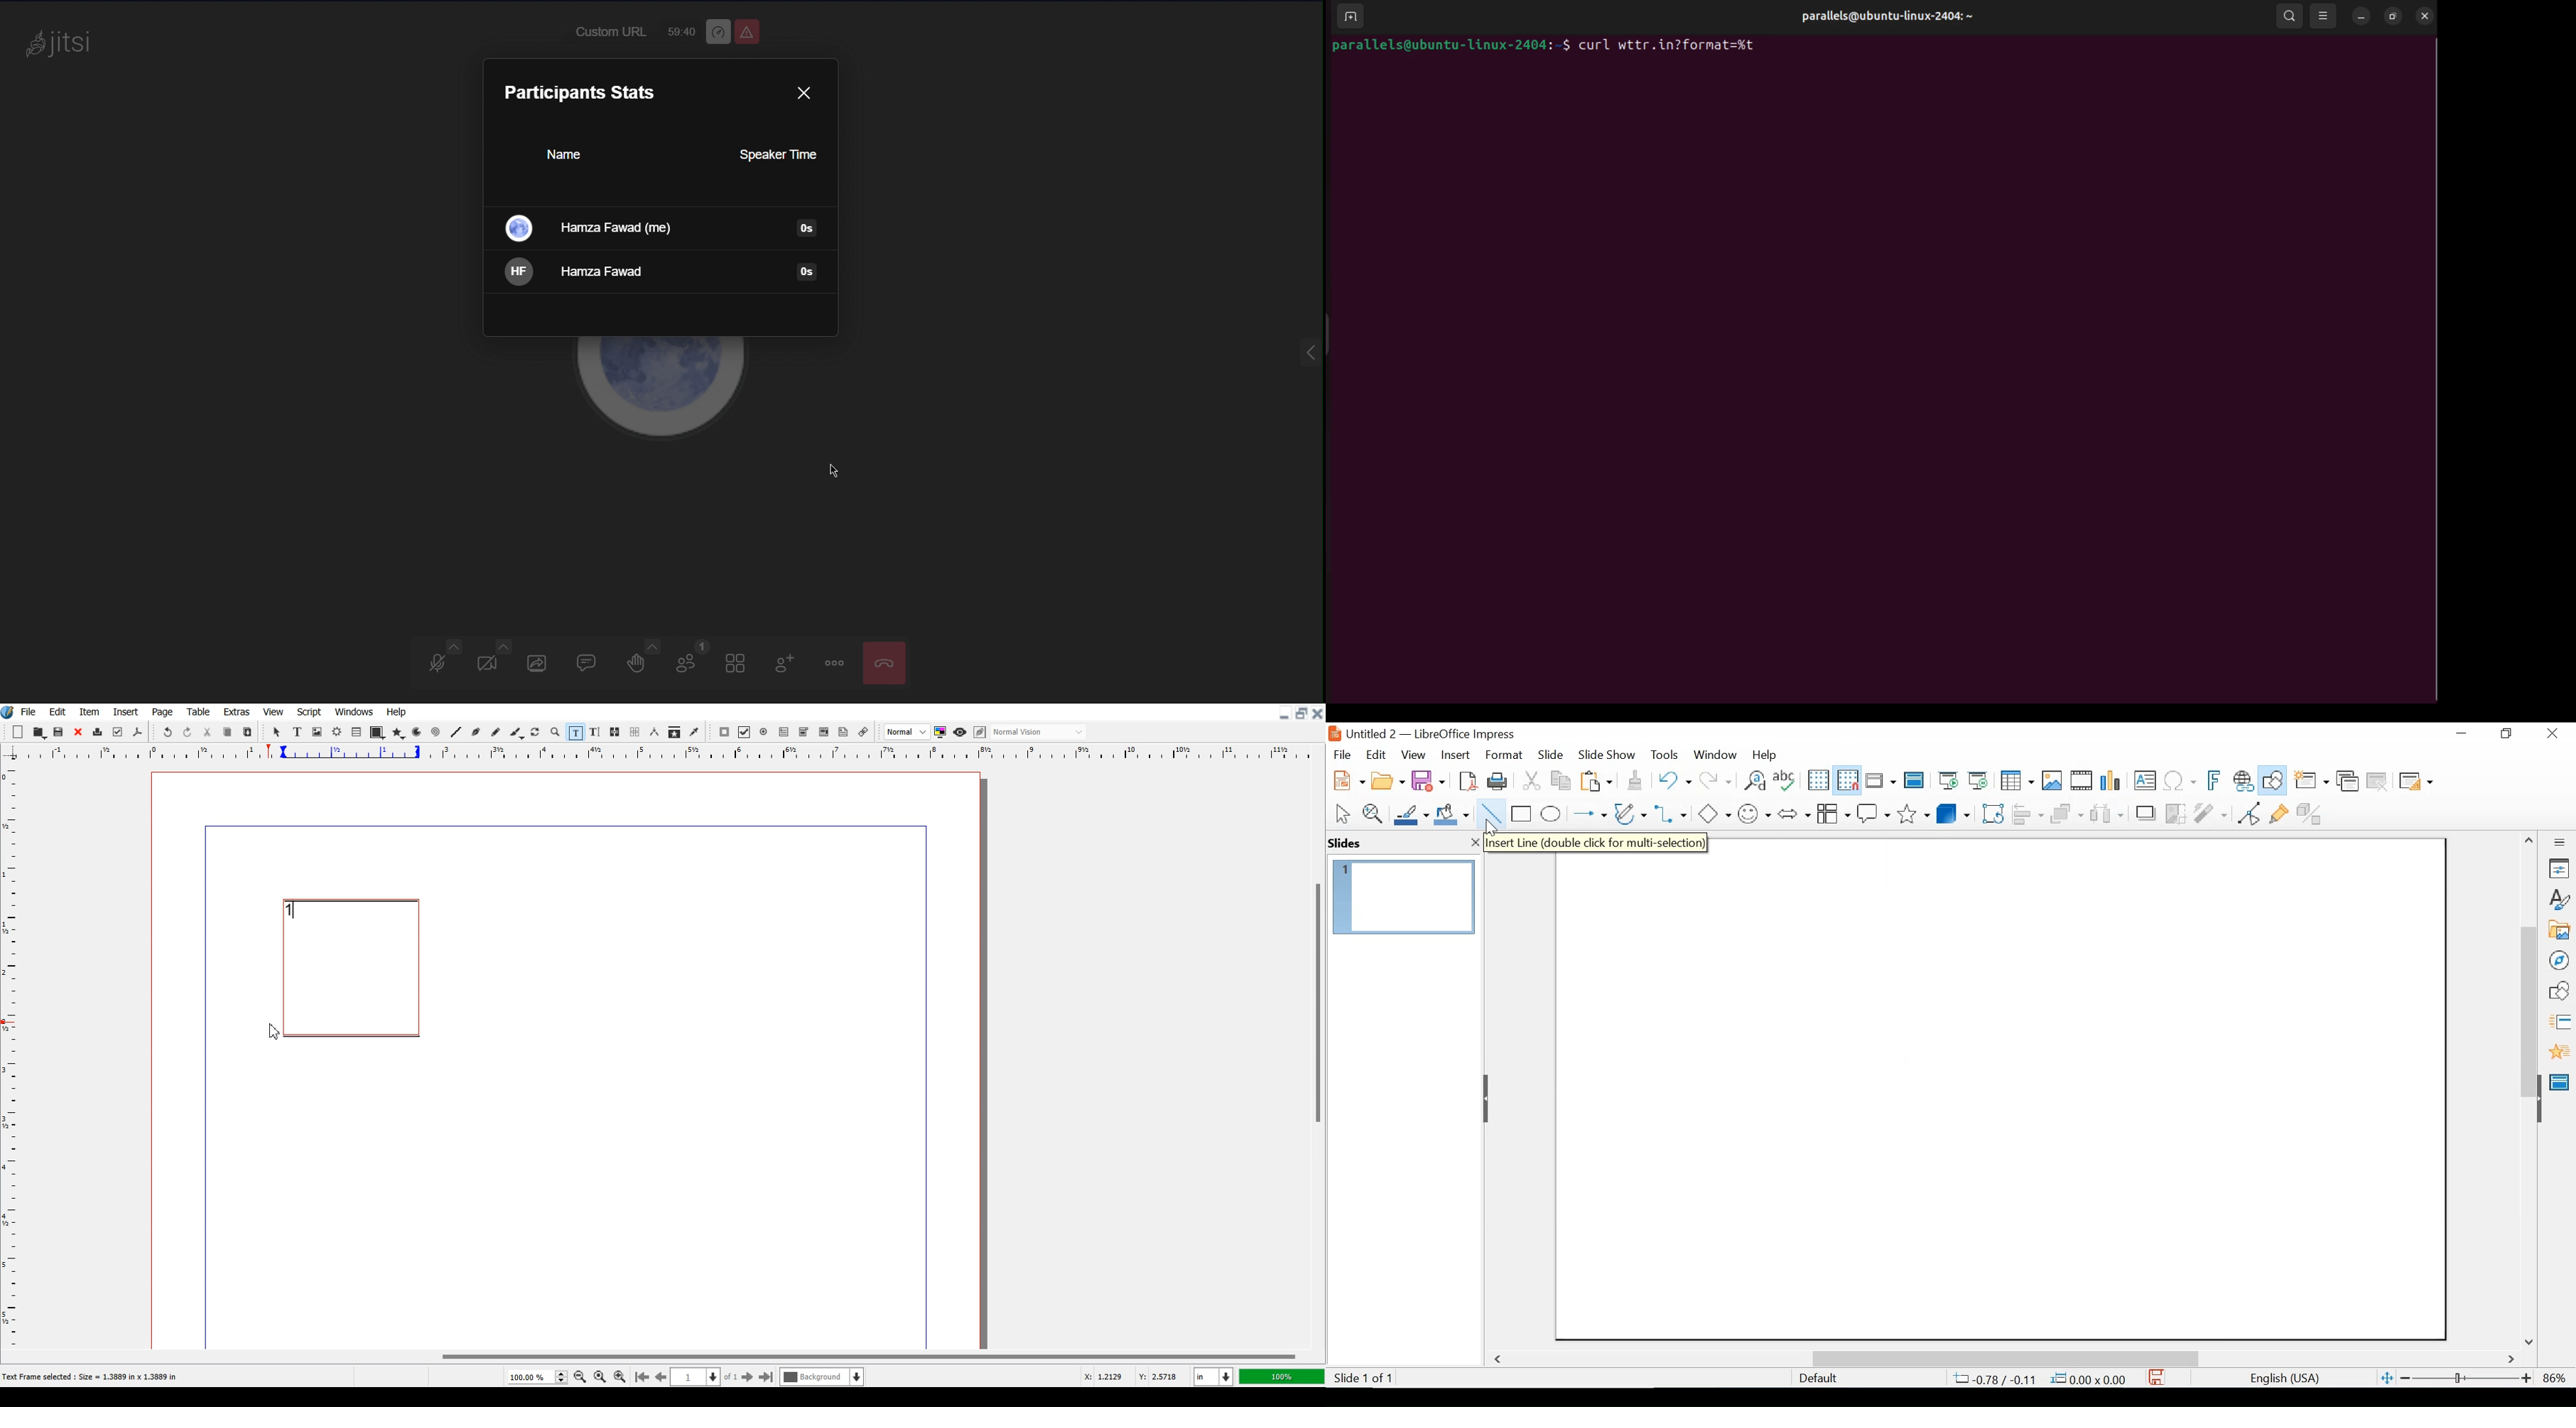 This screenshot has height=1428, width=2576. What do you see at coordinates (1673, 779) in the screenshot?
I see `Undo` at bounding box center [1673, 779].